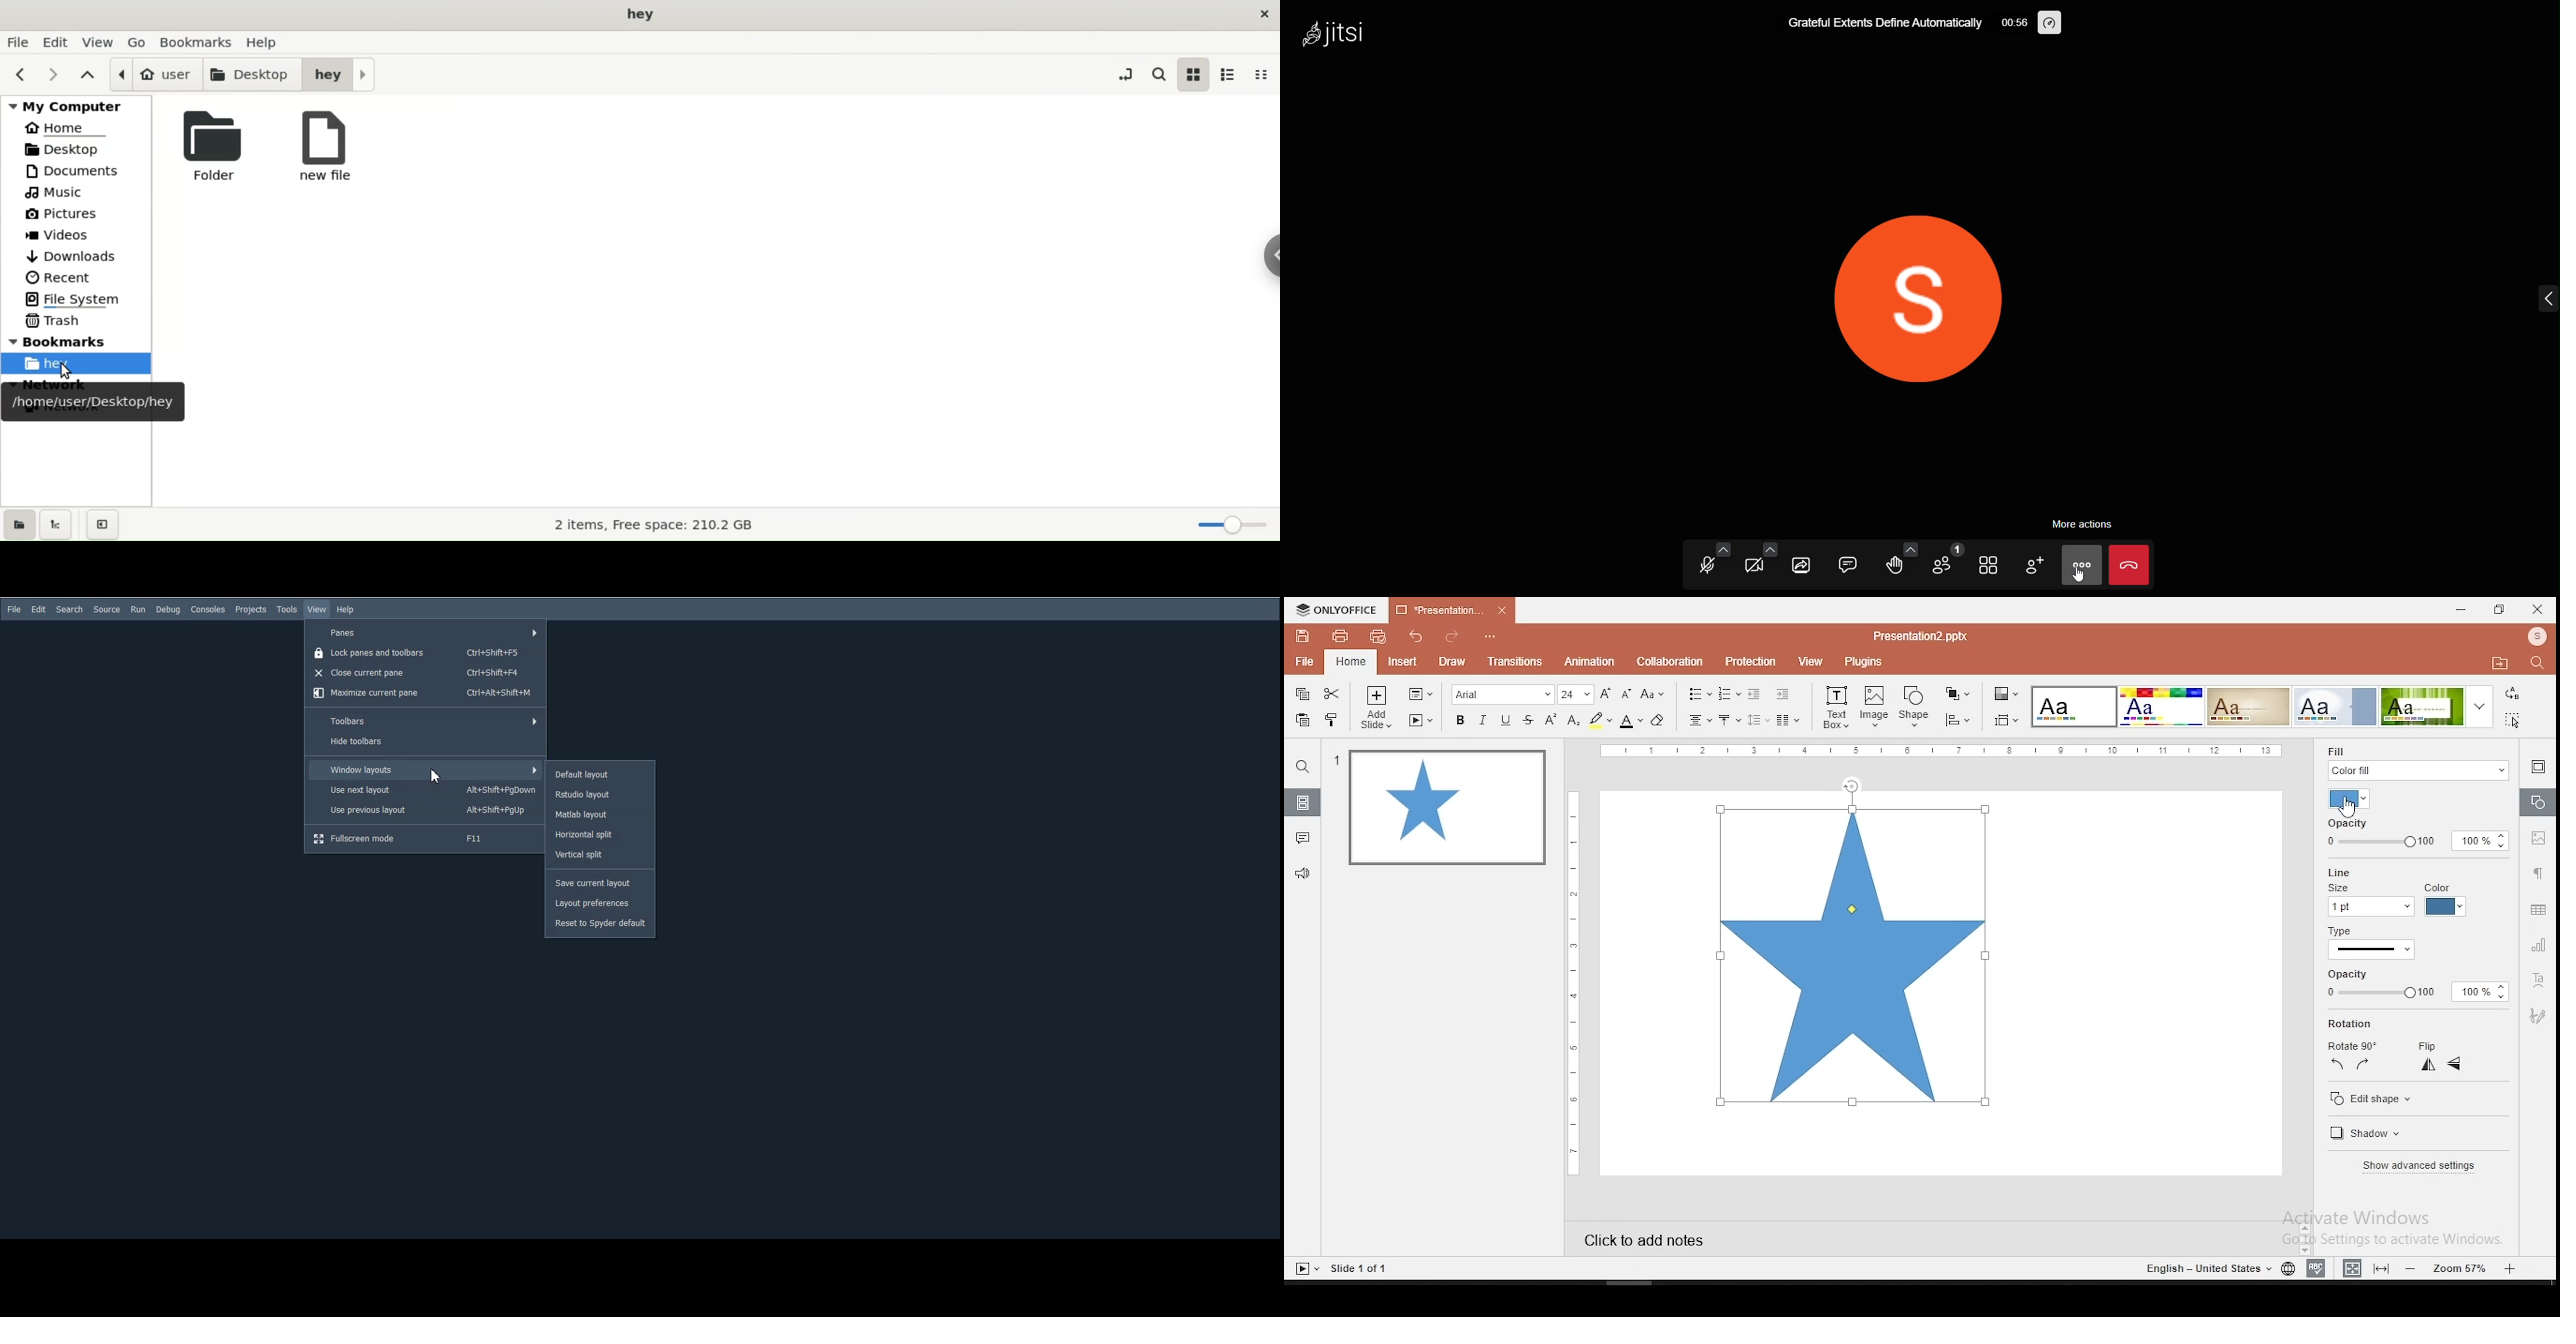  What do you see at coordinates (1303, 636) in the screenshot?
I see `save` at bounding box center [1303, 636].